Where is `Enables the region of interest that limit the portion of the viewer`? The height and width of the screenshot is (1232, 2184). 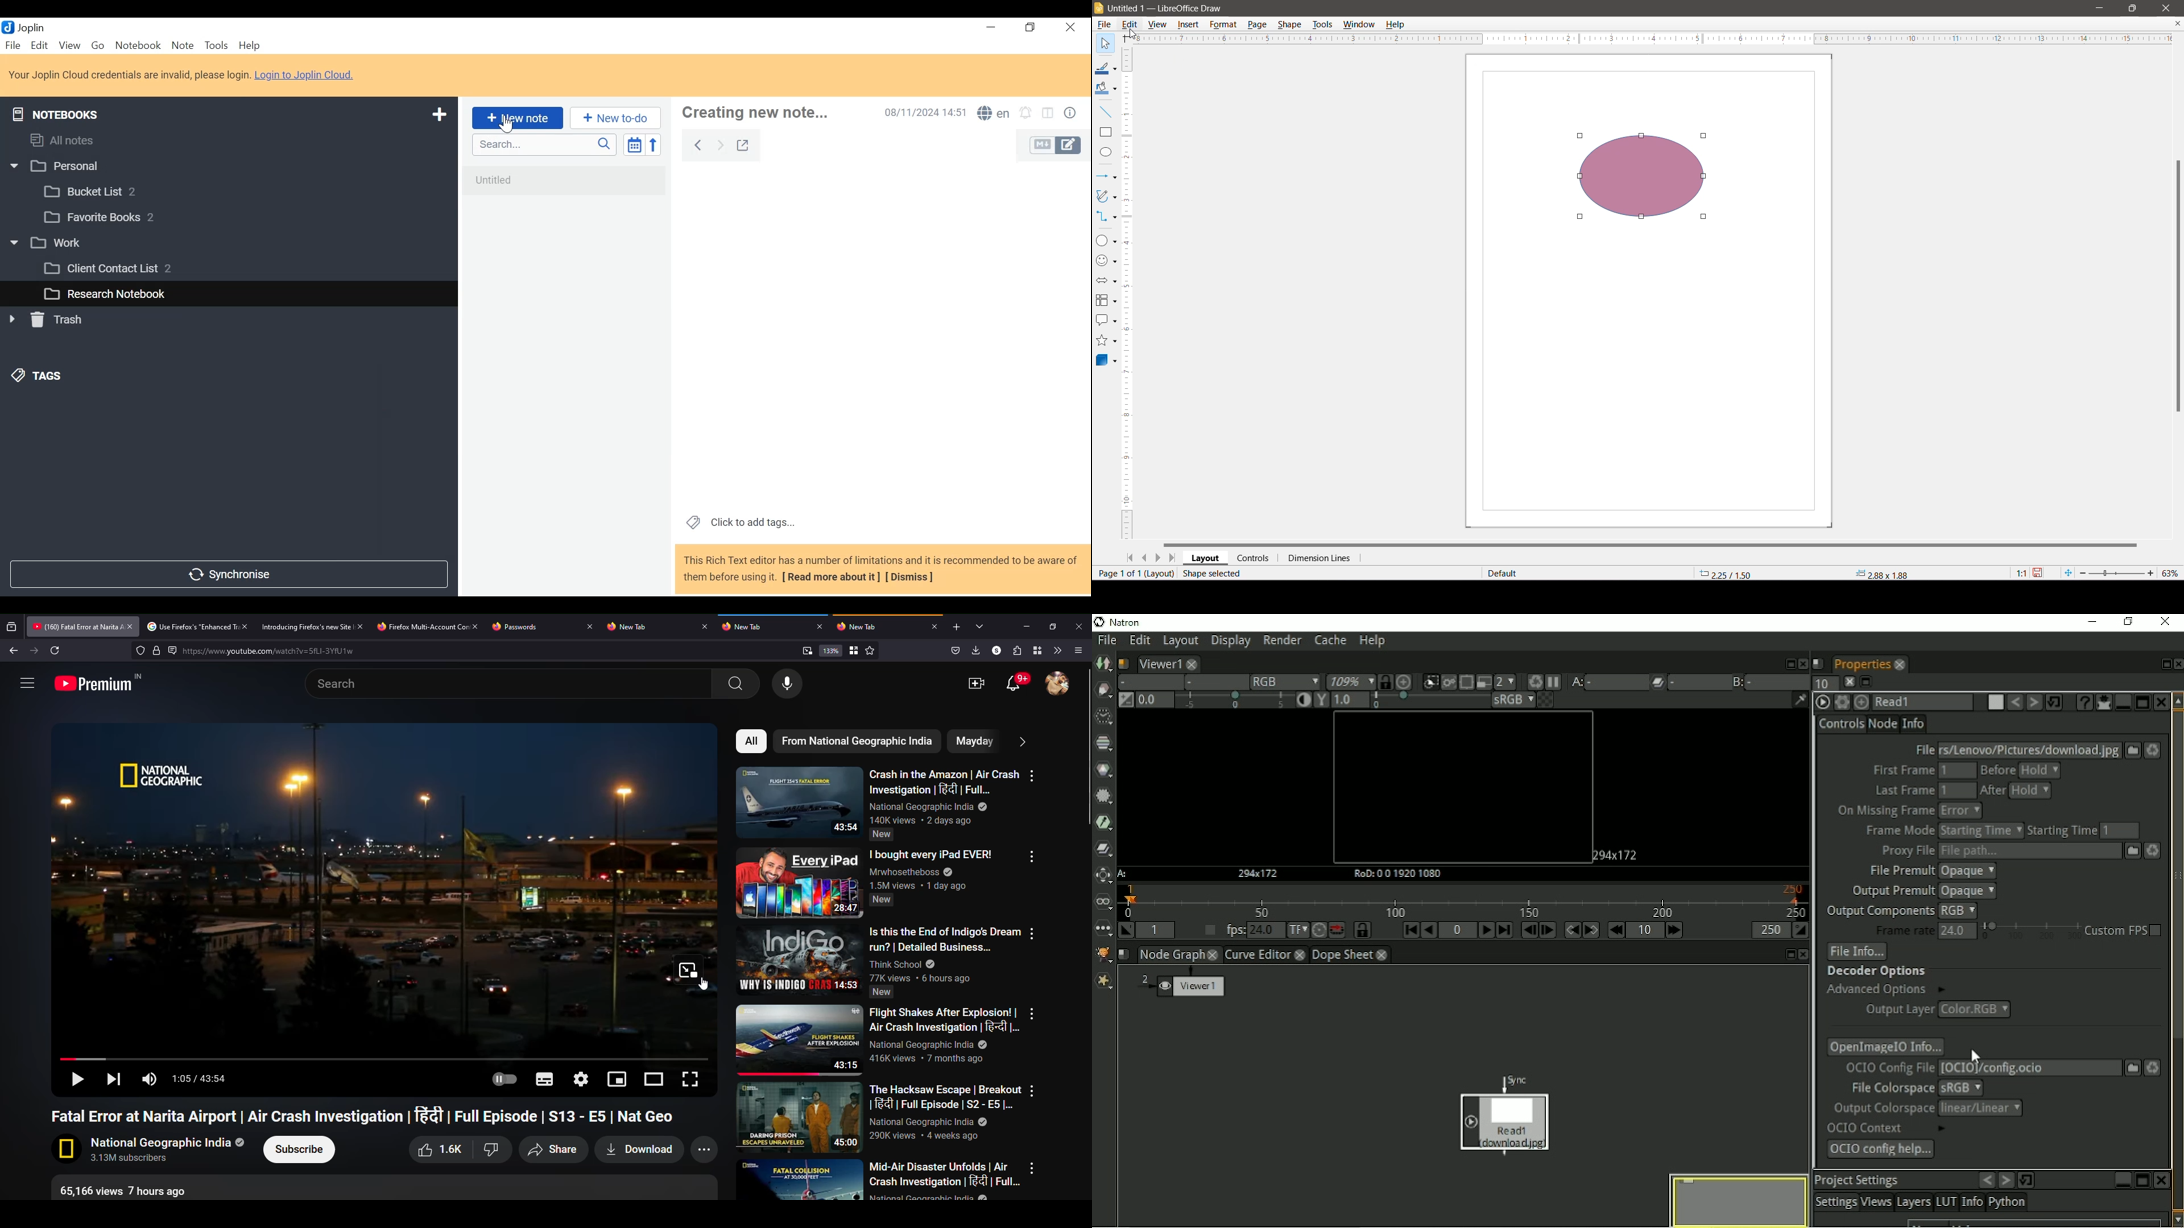 Enables the region of interest that limit the portion of the viewer is located at coordinates (1462, 681).